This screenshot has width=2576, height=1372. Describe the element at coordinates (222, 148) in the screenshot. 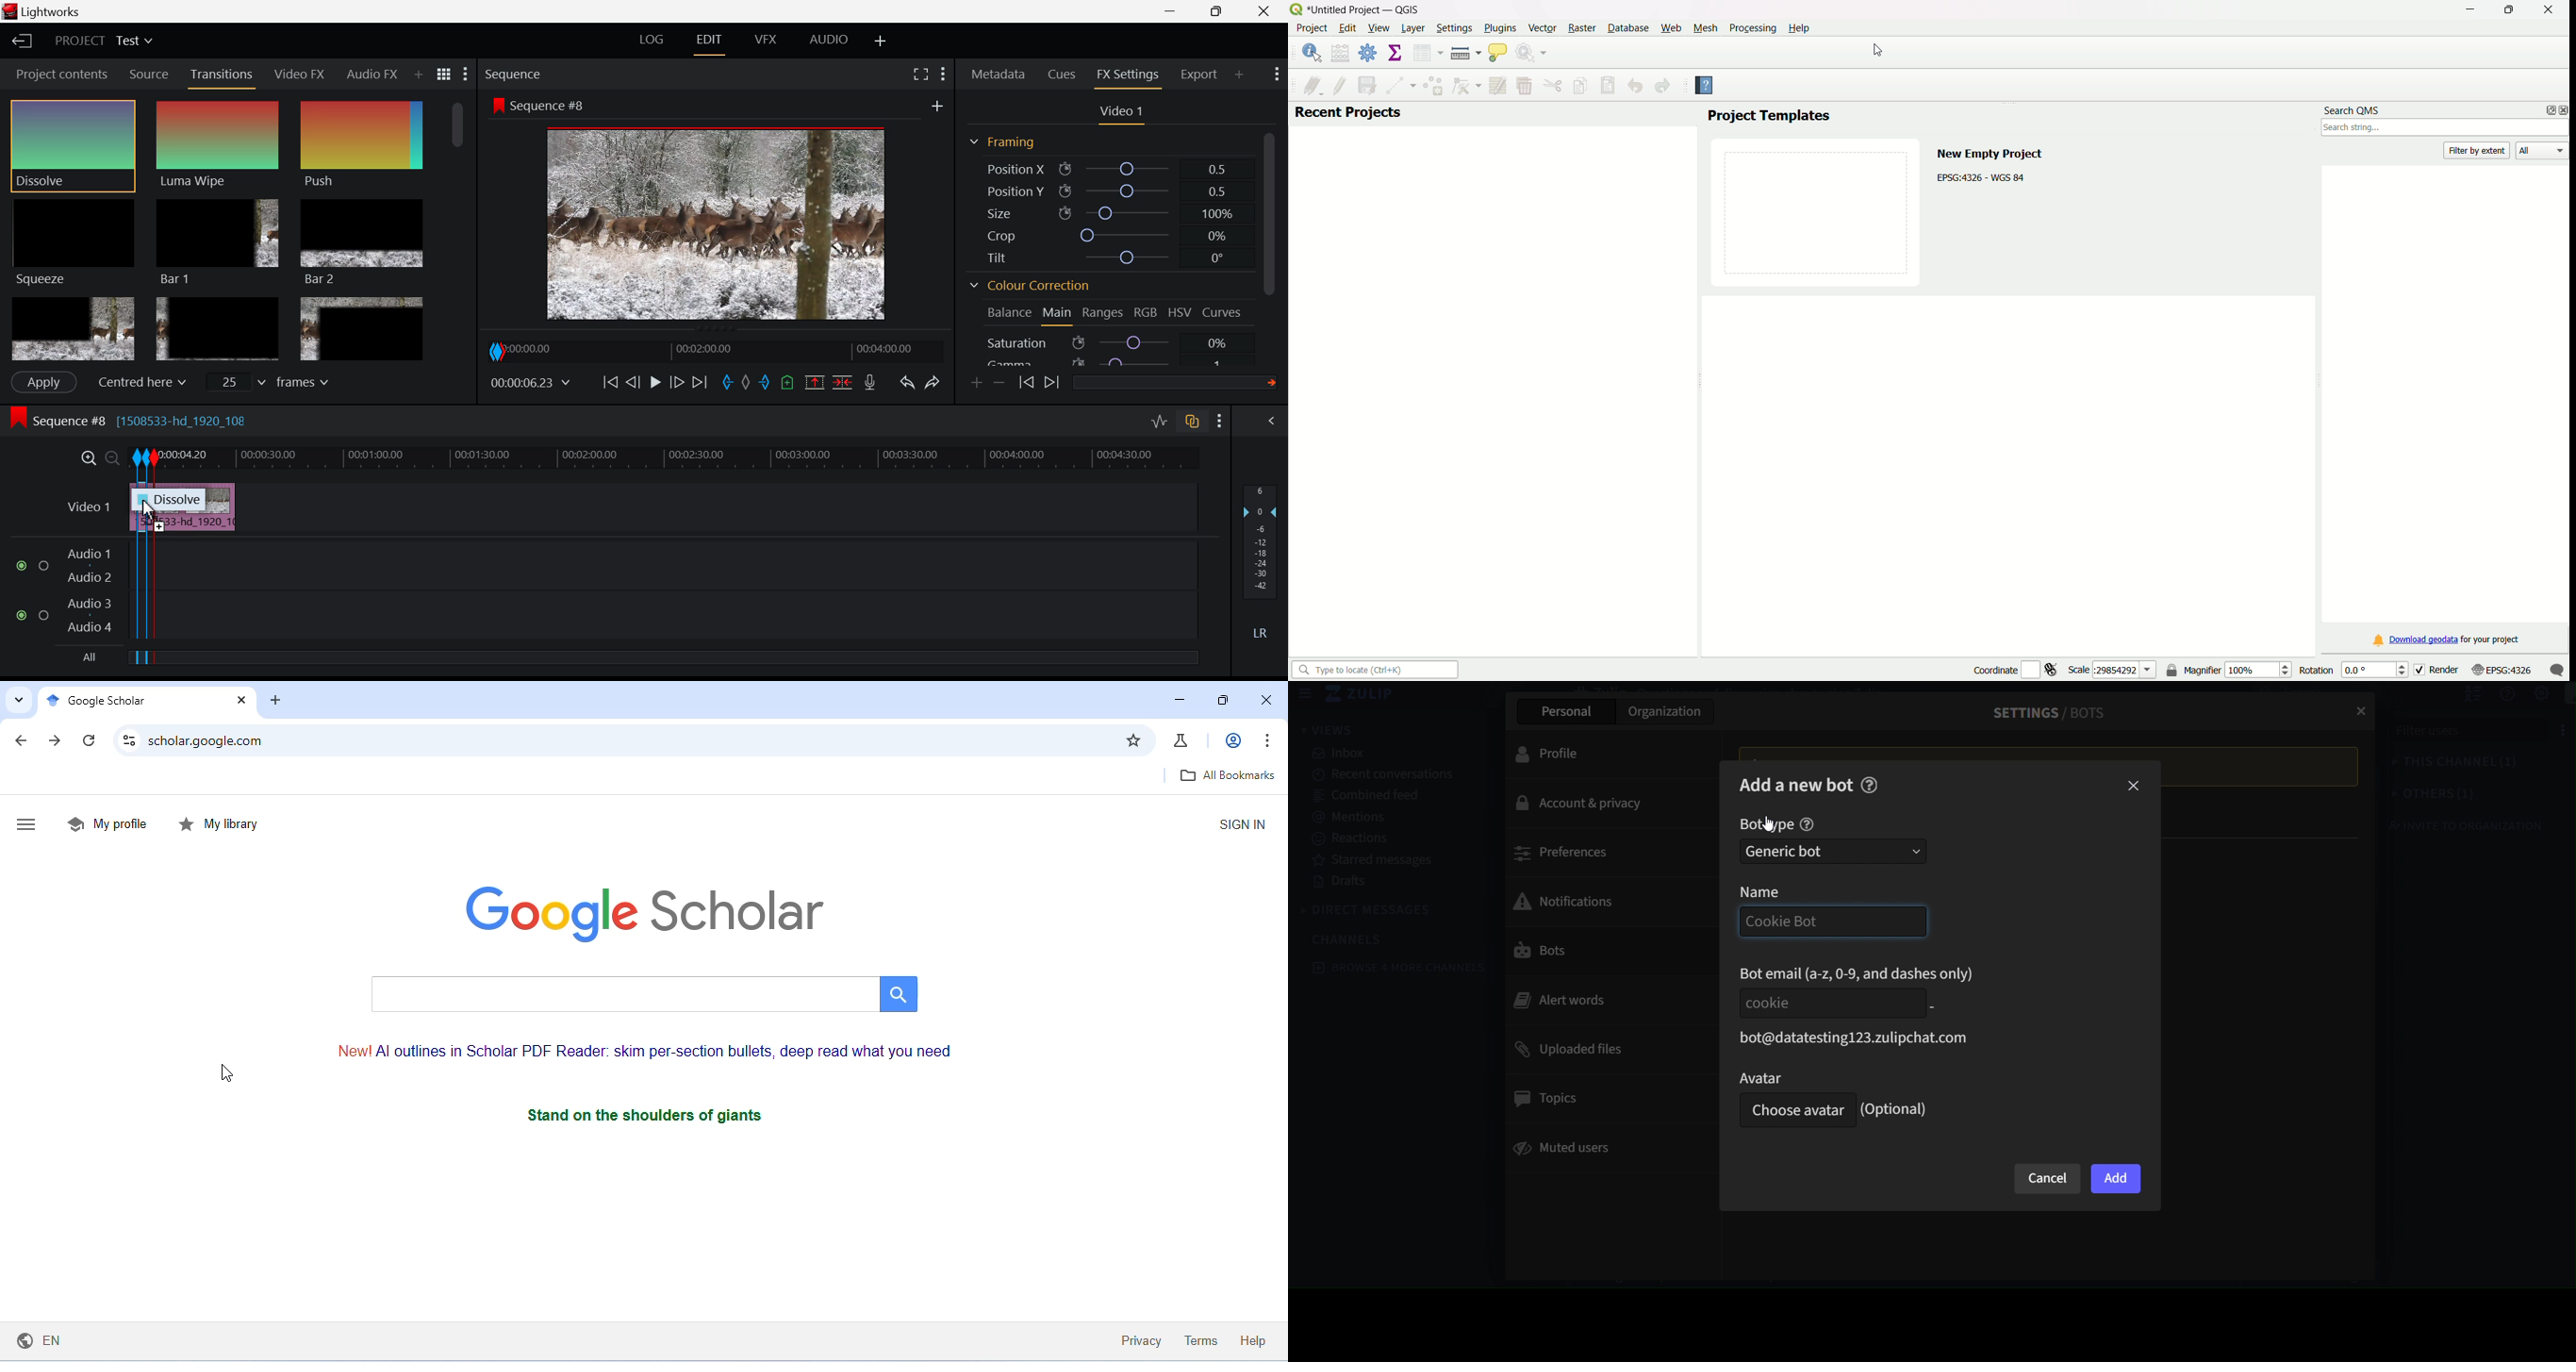

I see `Dissolve Effect` at that location.